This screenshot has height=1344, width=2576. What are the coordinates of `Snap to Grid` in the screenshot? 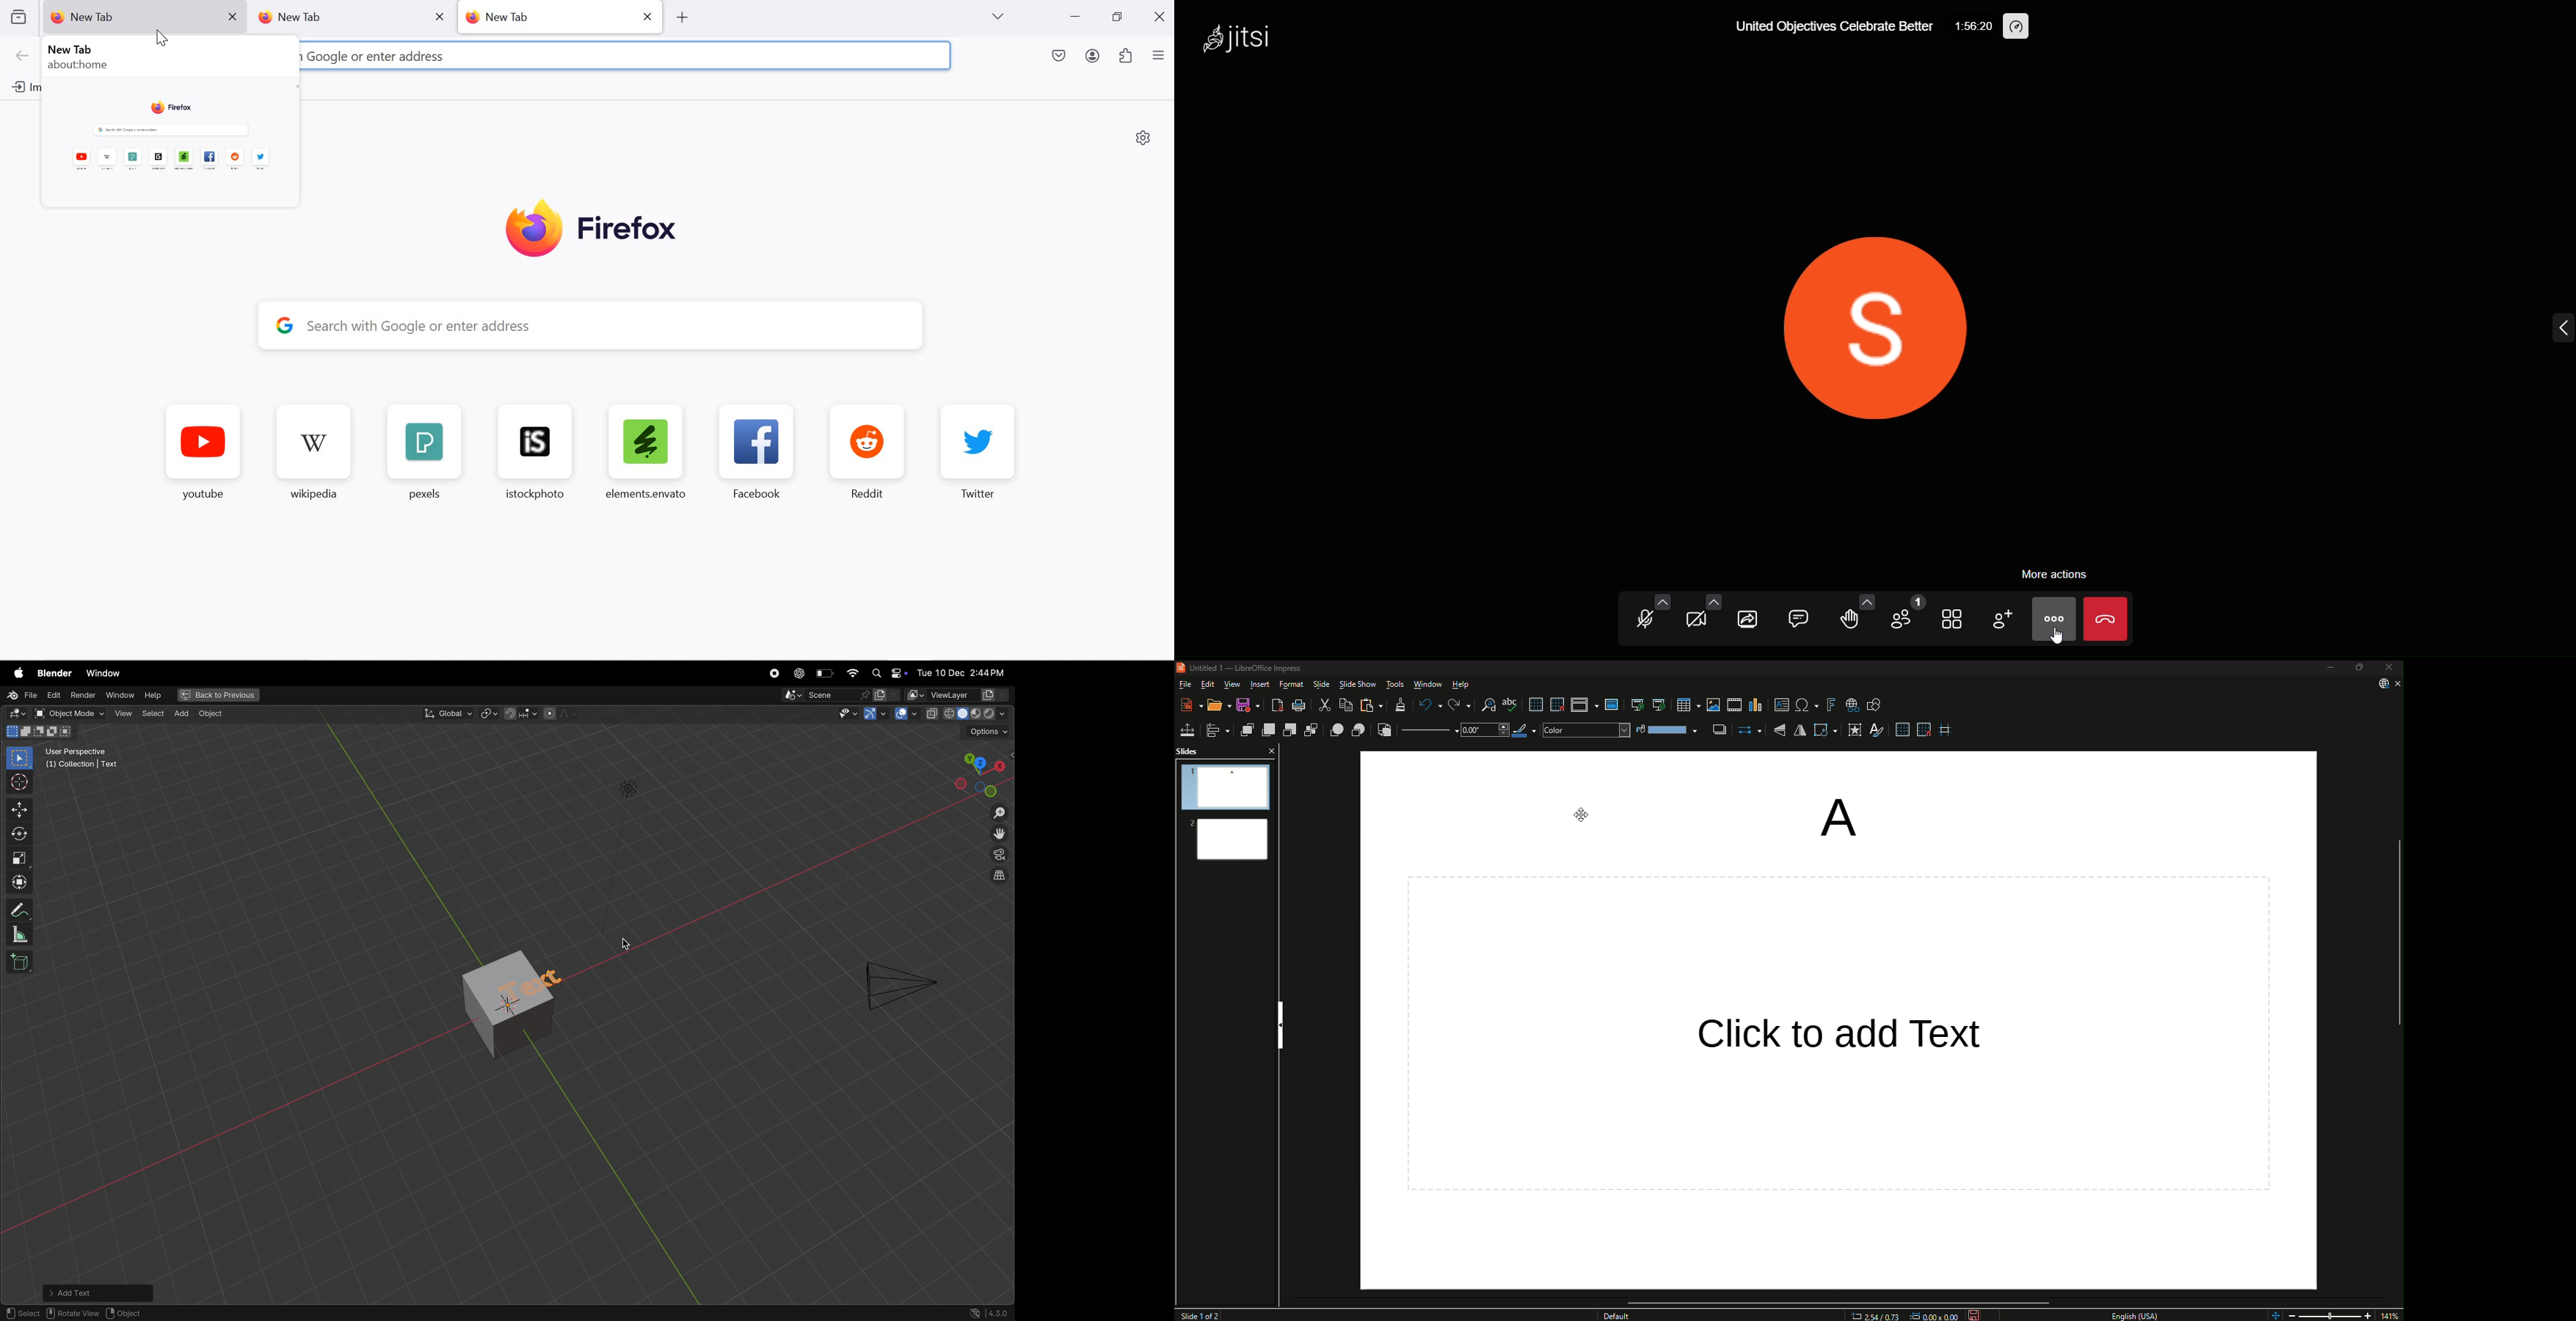 It's located at (1925, 730).